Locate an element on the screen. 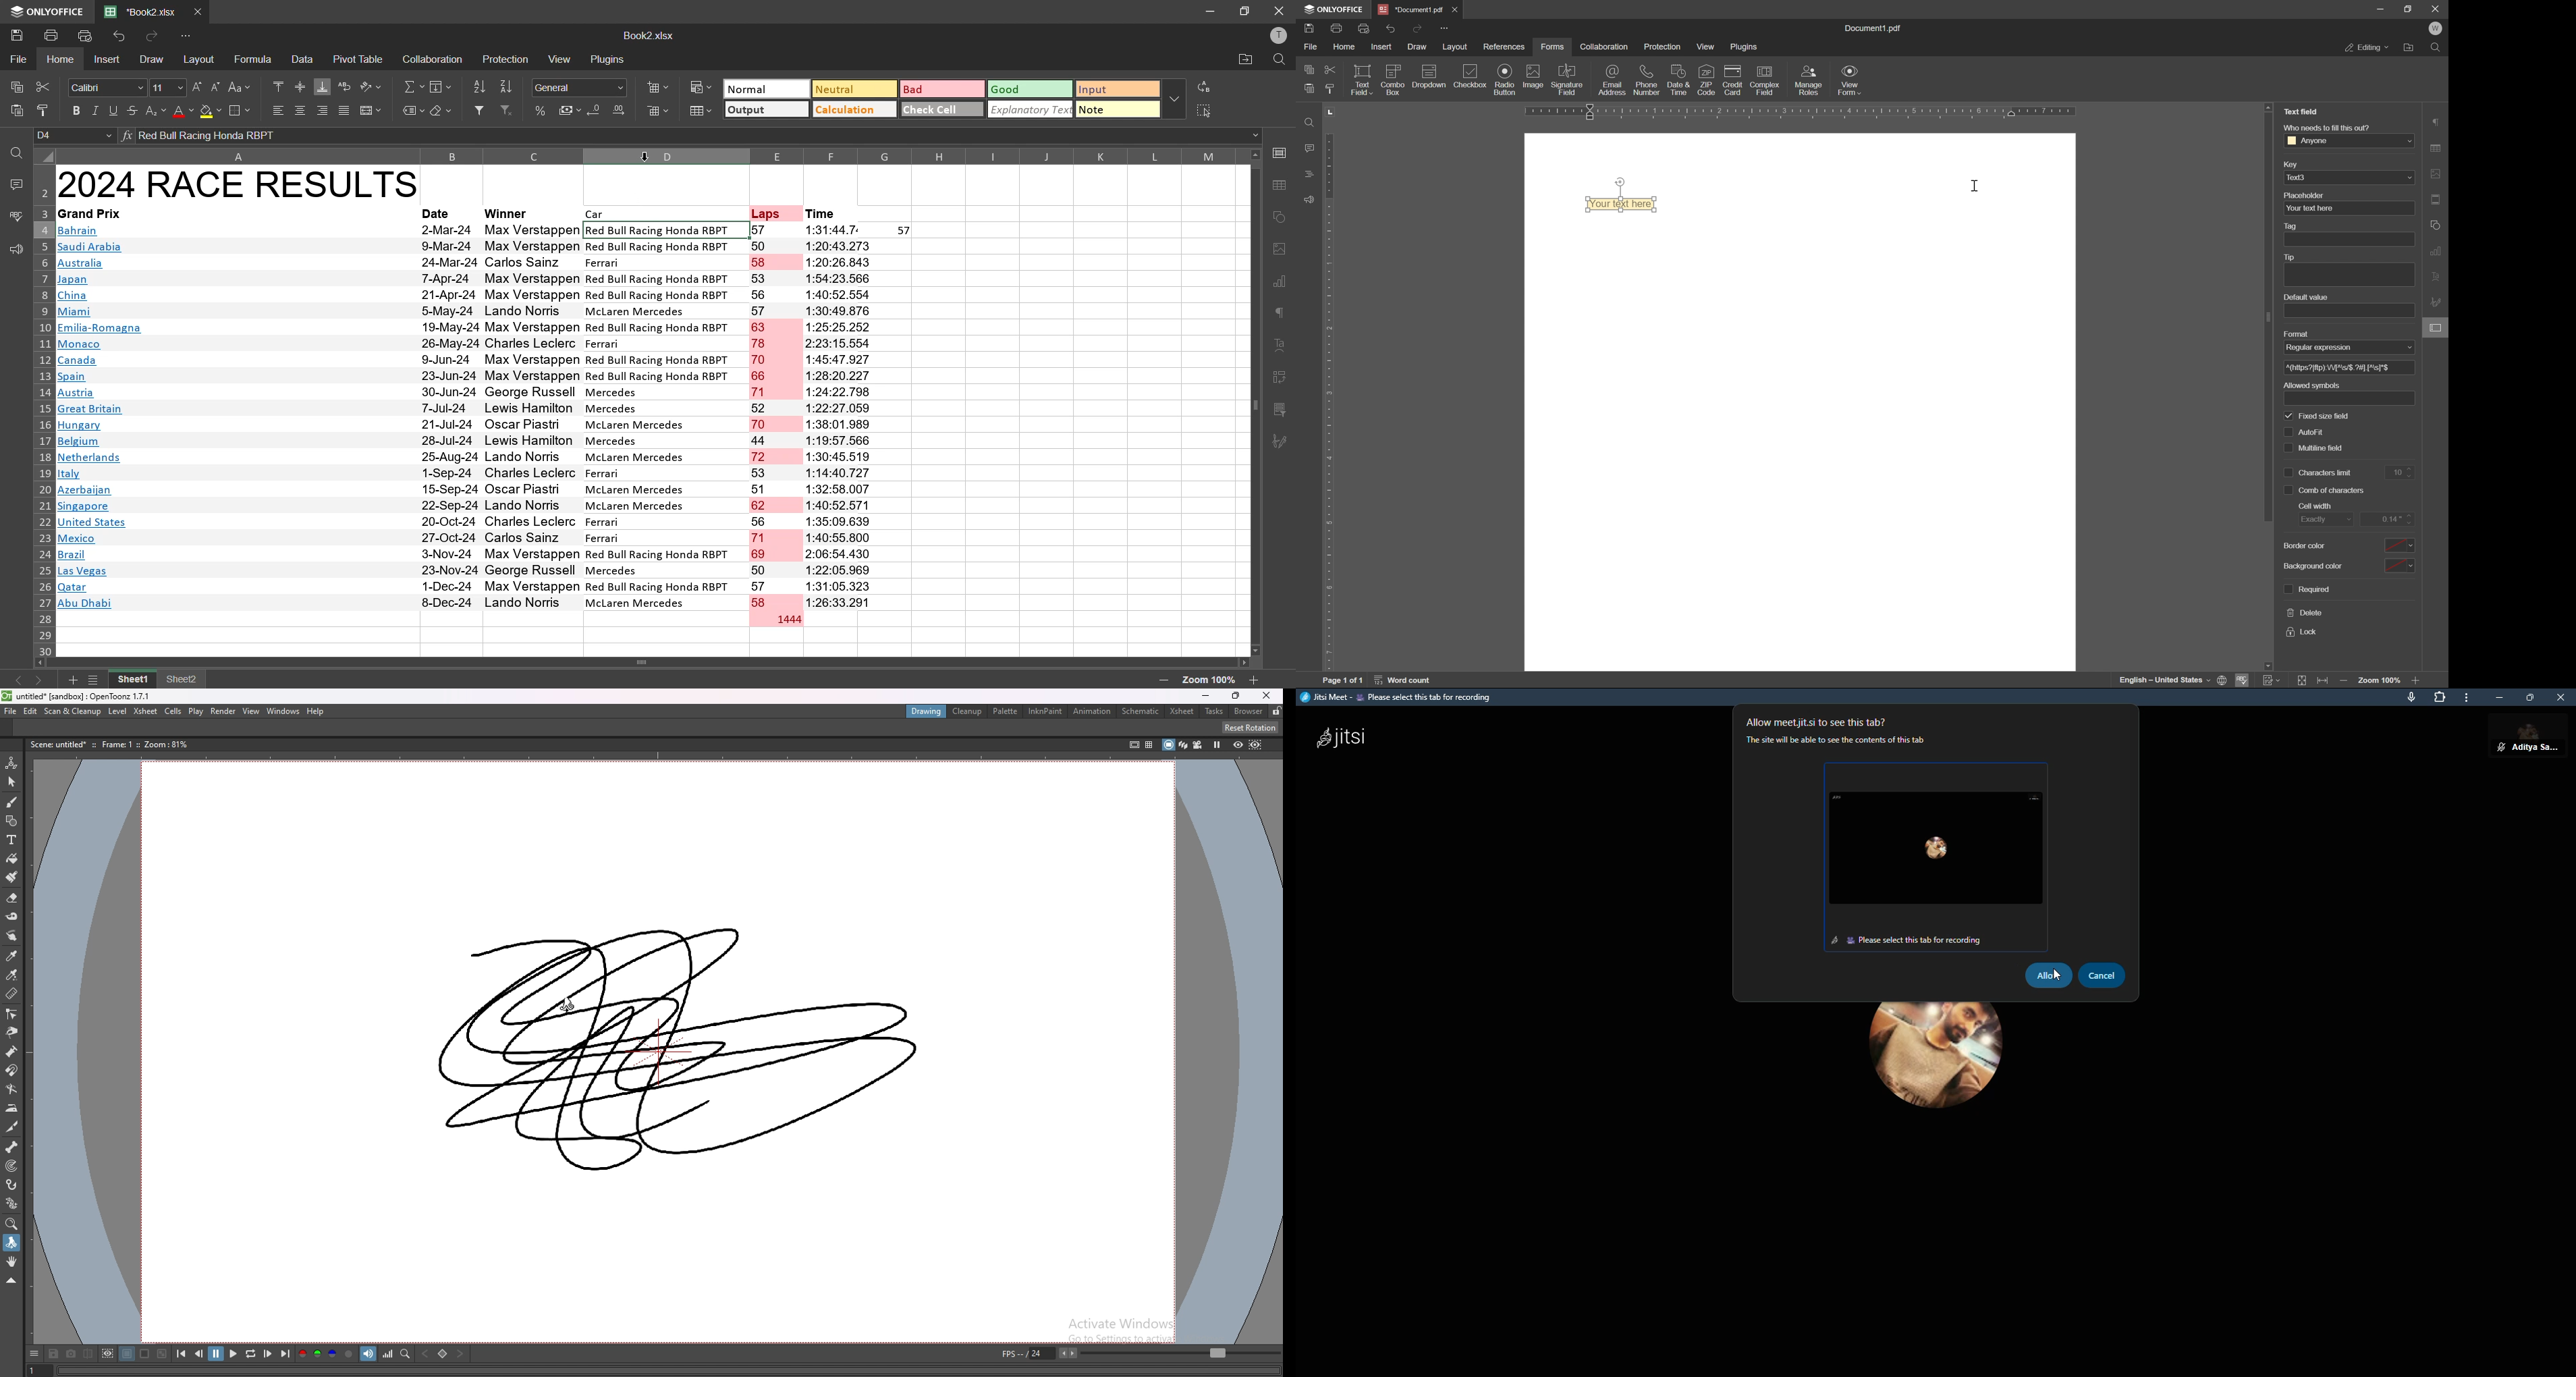 This screenshot has width=2576, height=1400. select border color is located at coordinates (2401, 544).